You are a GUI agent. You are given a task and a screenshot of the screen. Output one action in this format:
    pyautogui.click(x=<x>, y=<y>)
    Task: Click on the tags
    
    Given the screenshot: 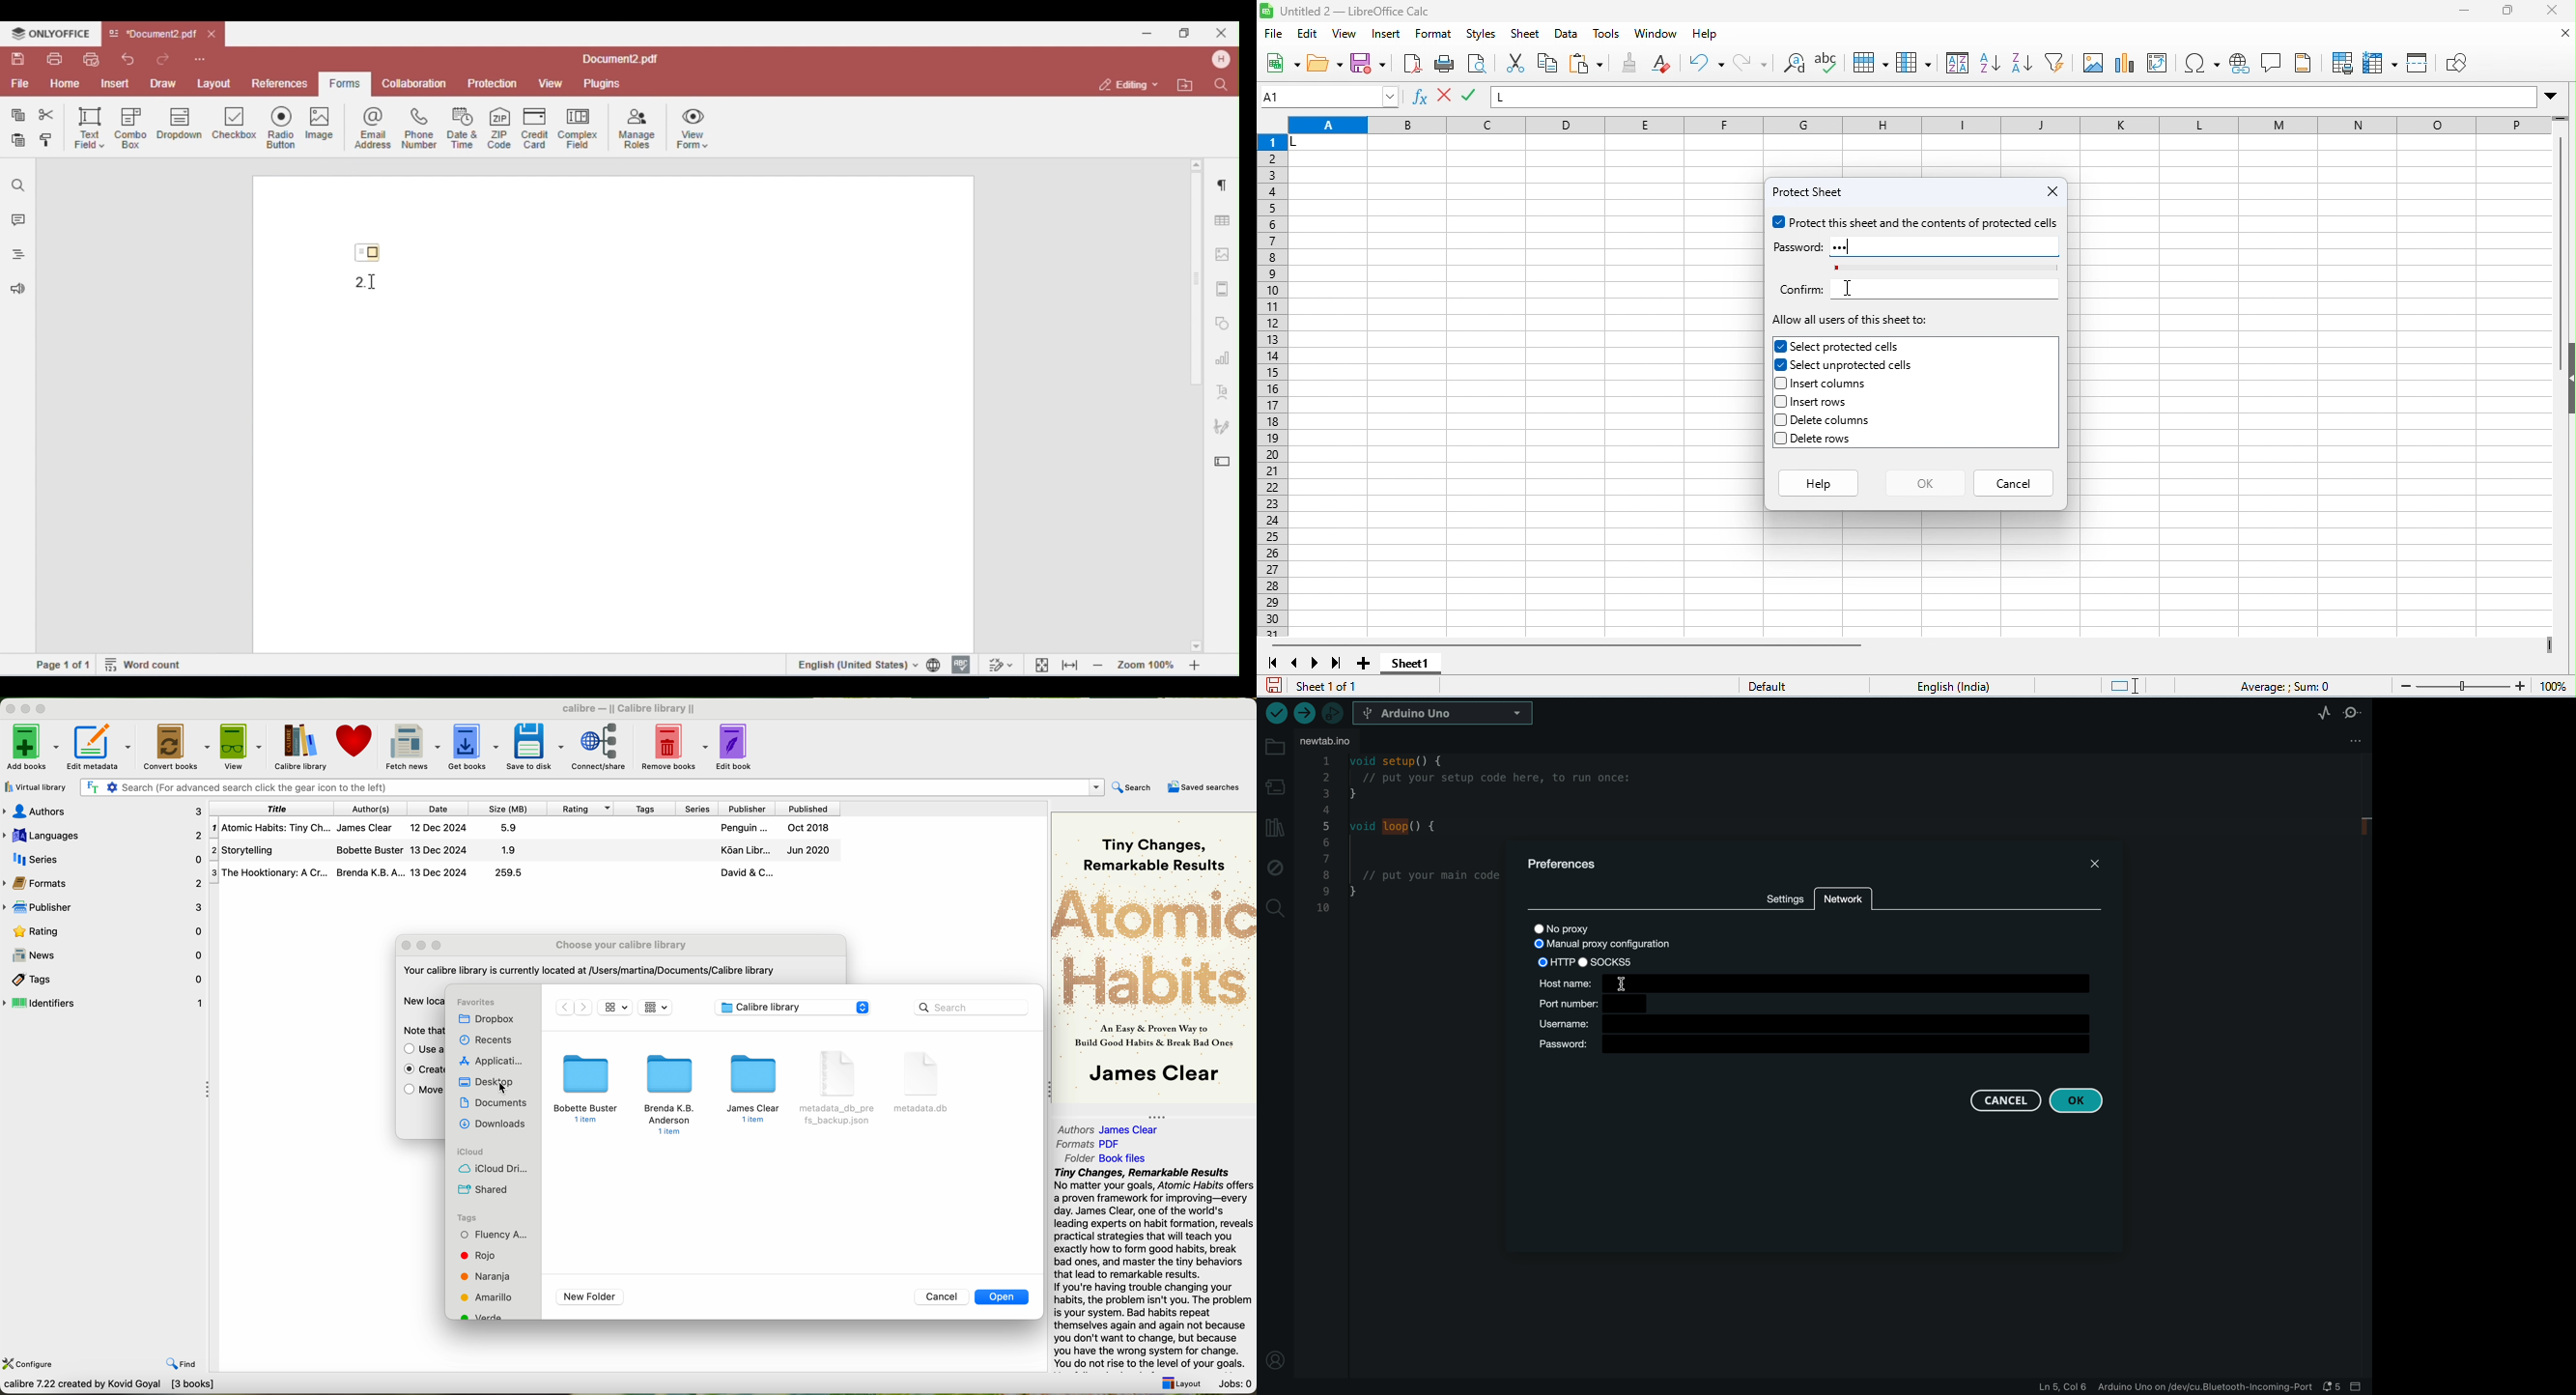 What is the action you would take?
    pyautogui.click(x=467, y=1217)
    